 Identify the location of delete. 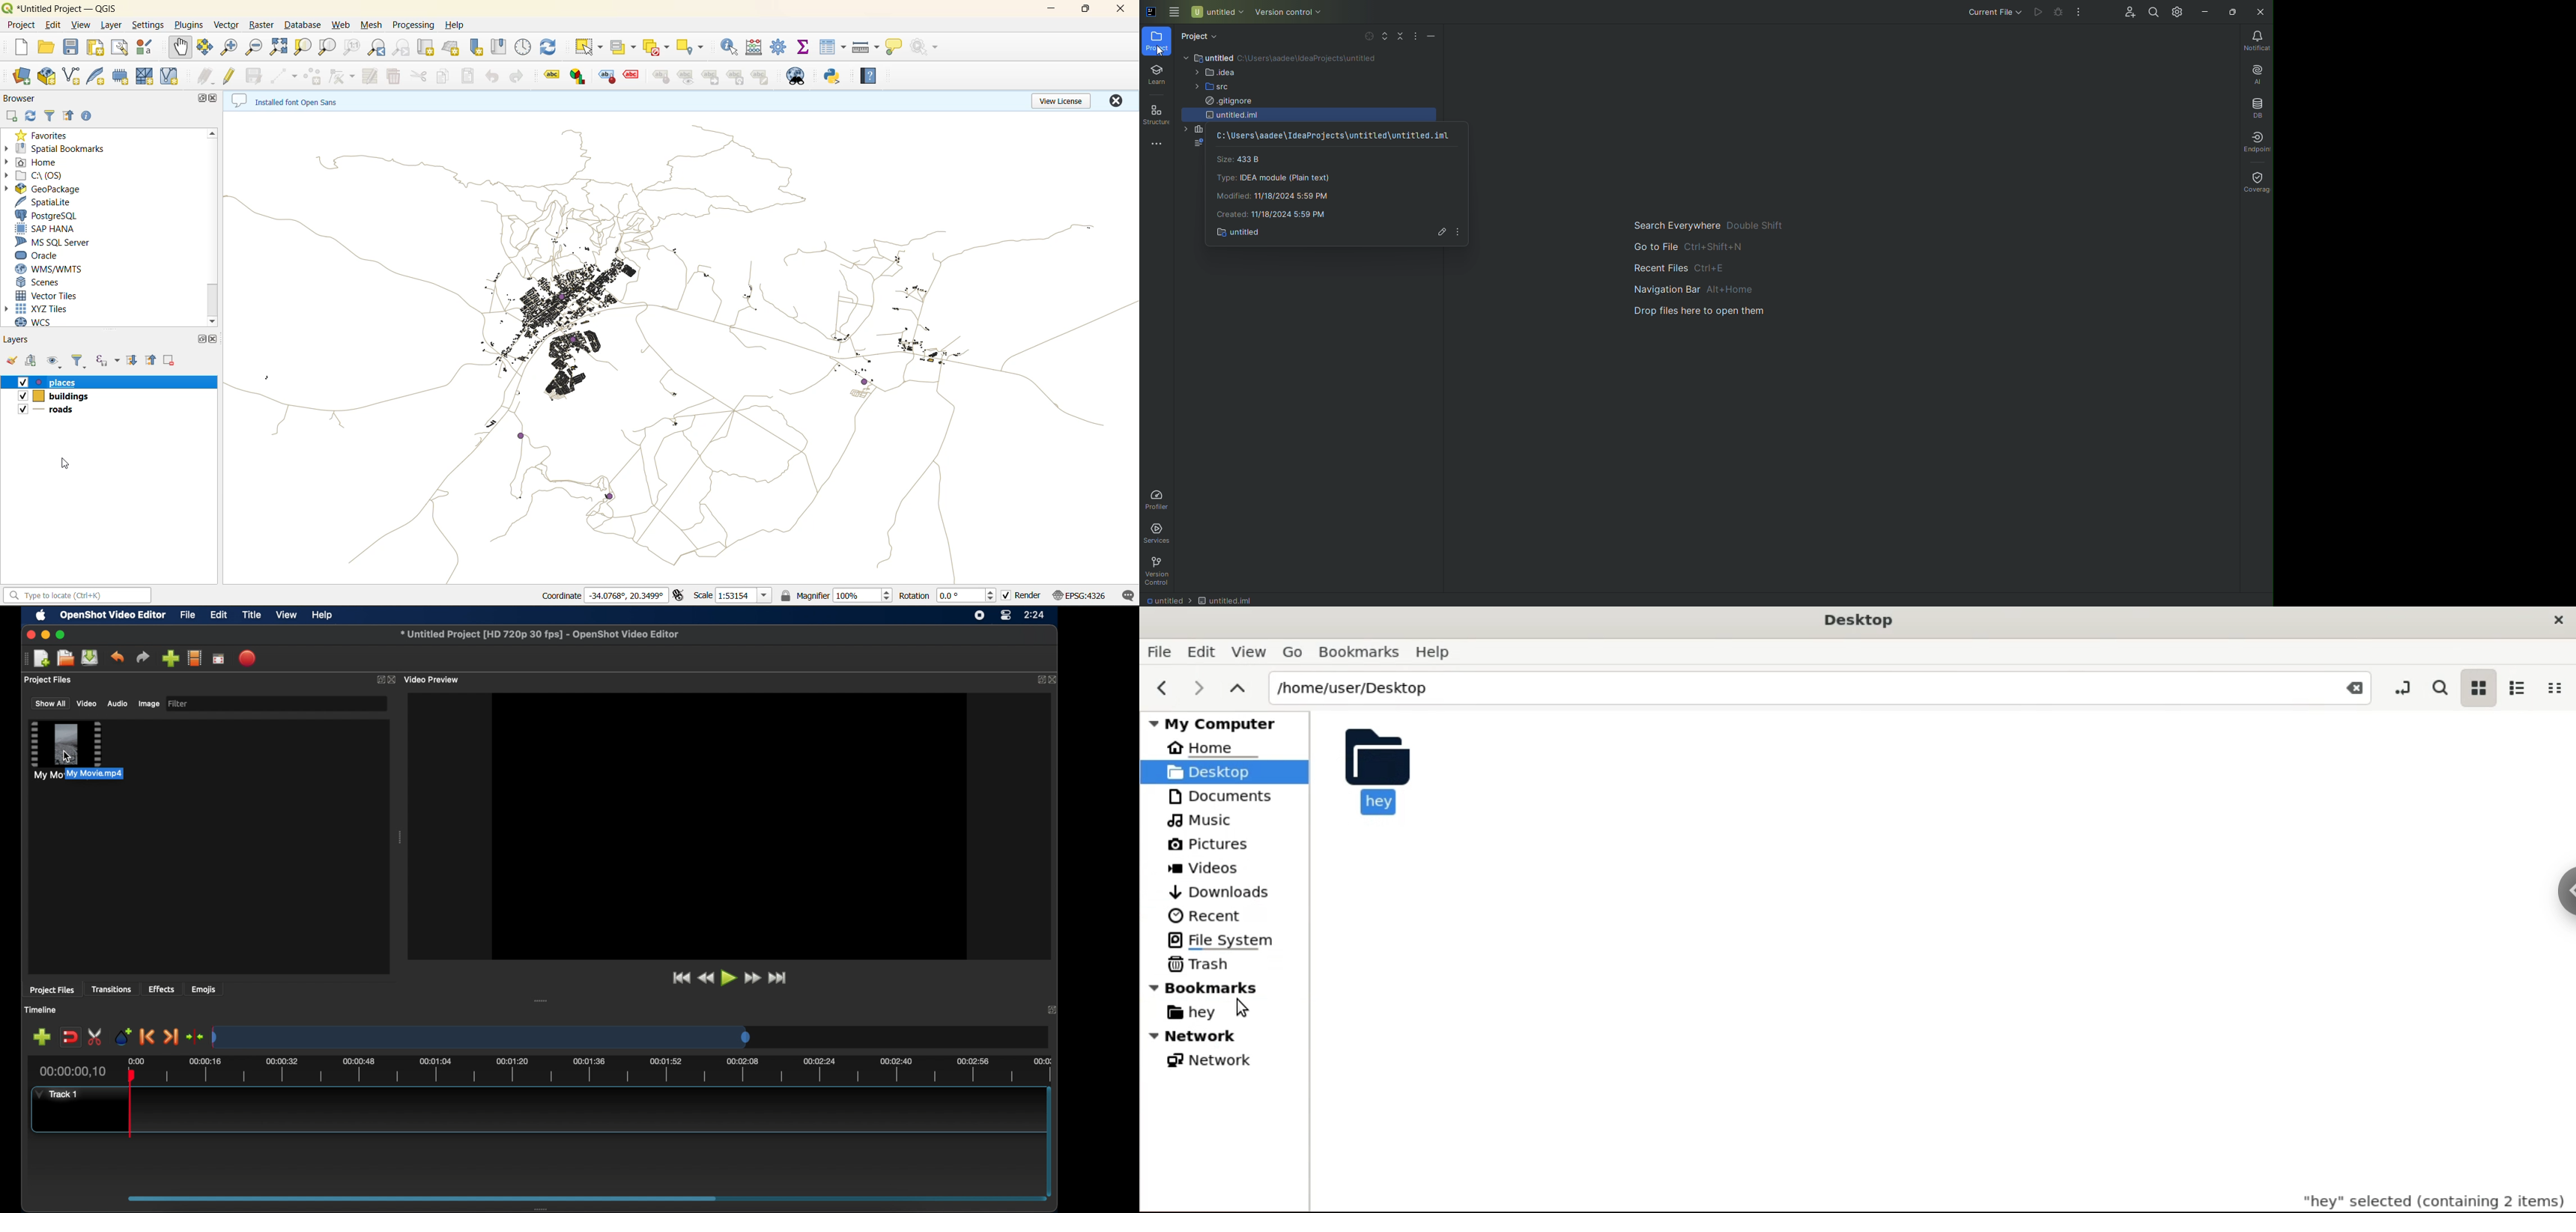
(395, 77).